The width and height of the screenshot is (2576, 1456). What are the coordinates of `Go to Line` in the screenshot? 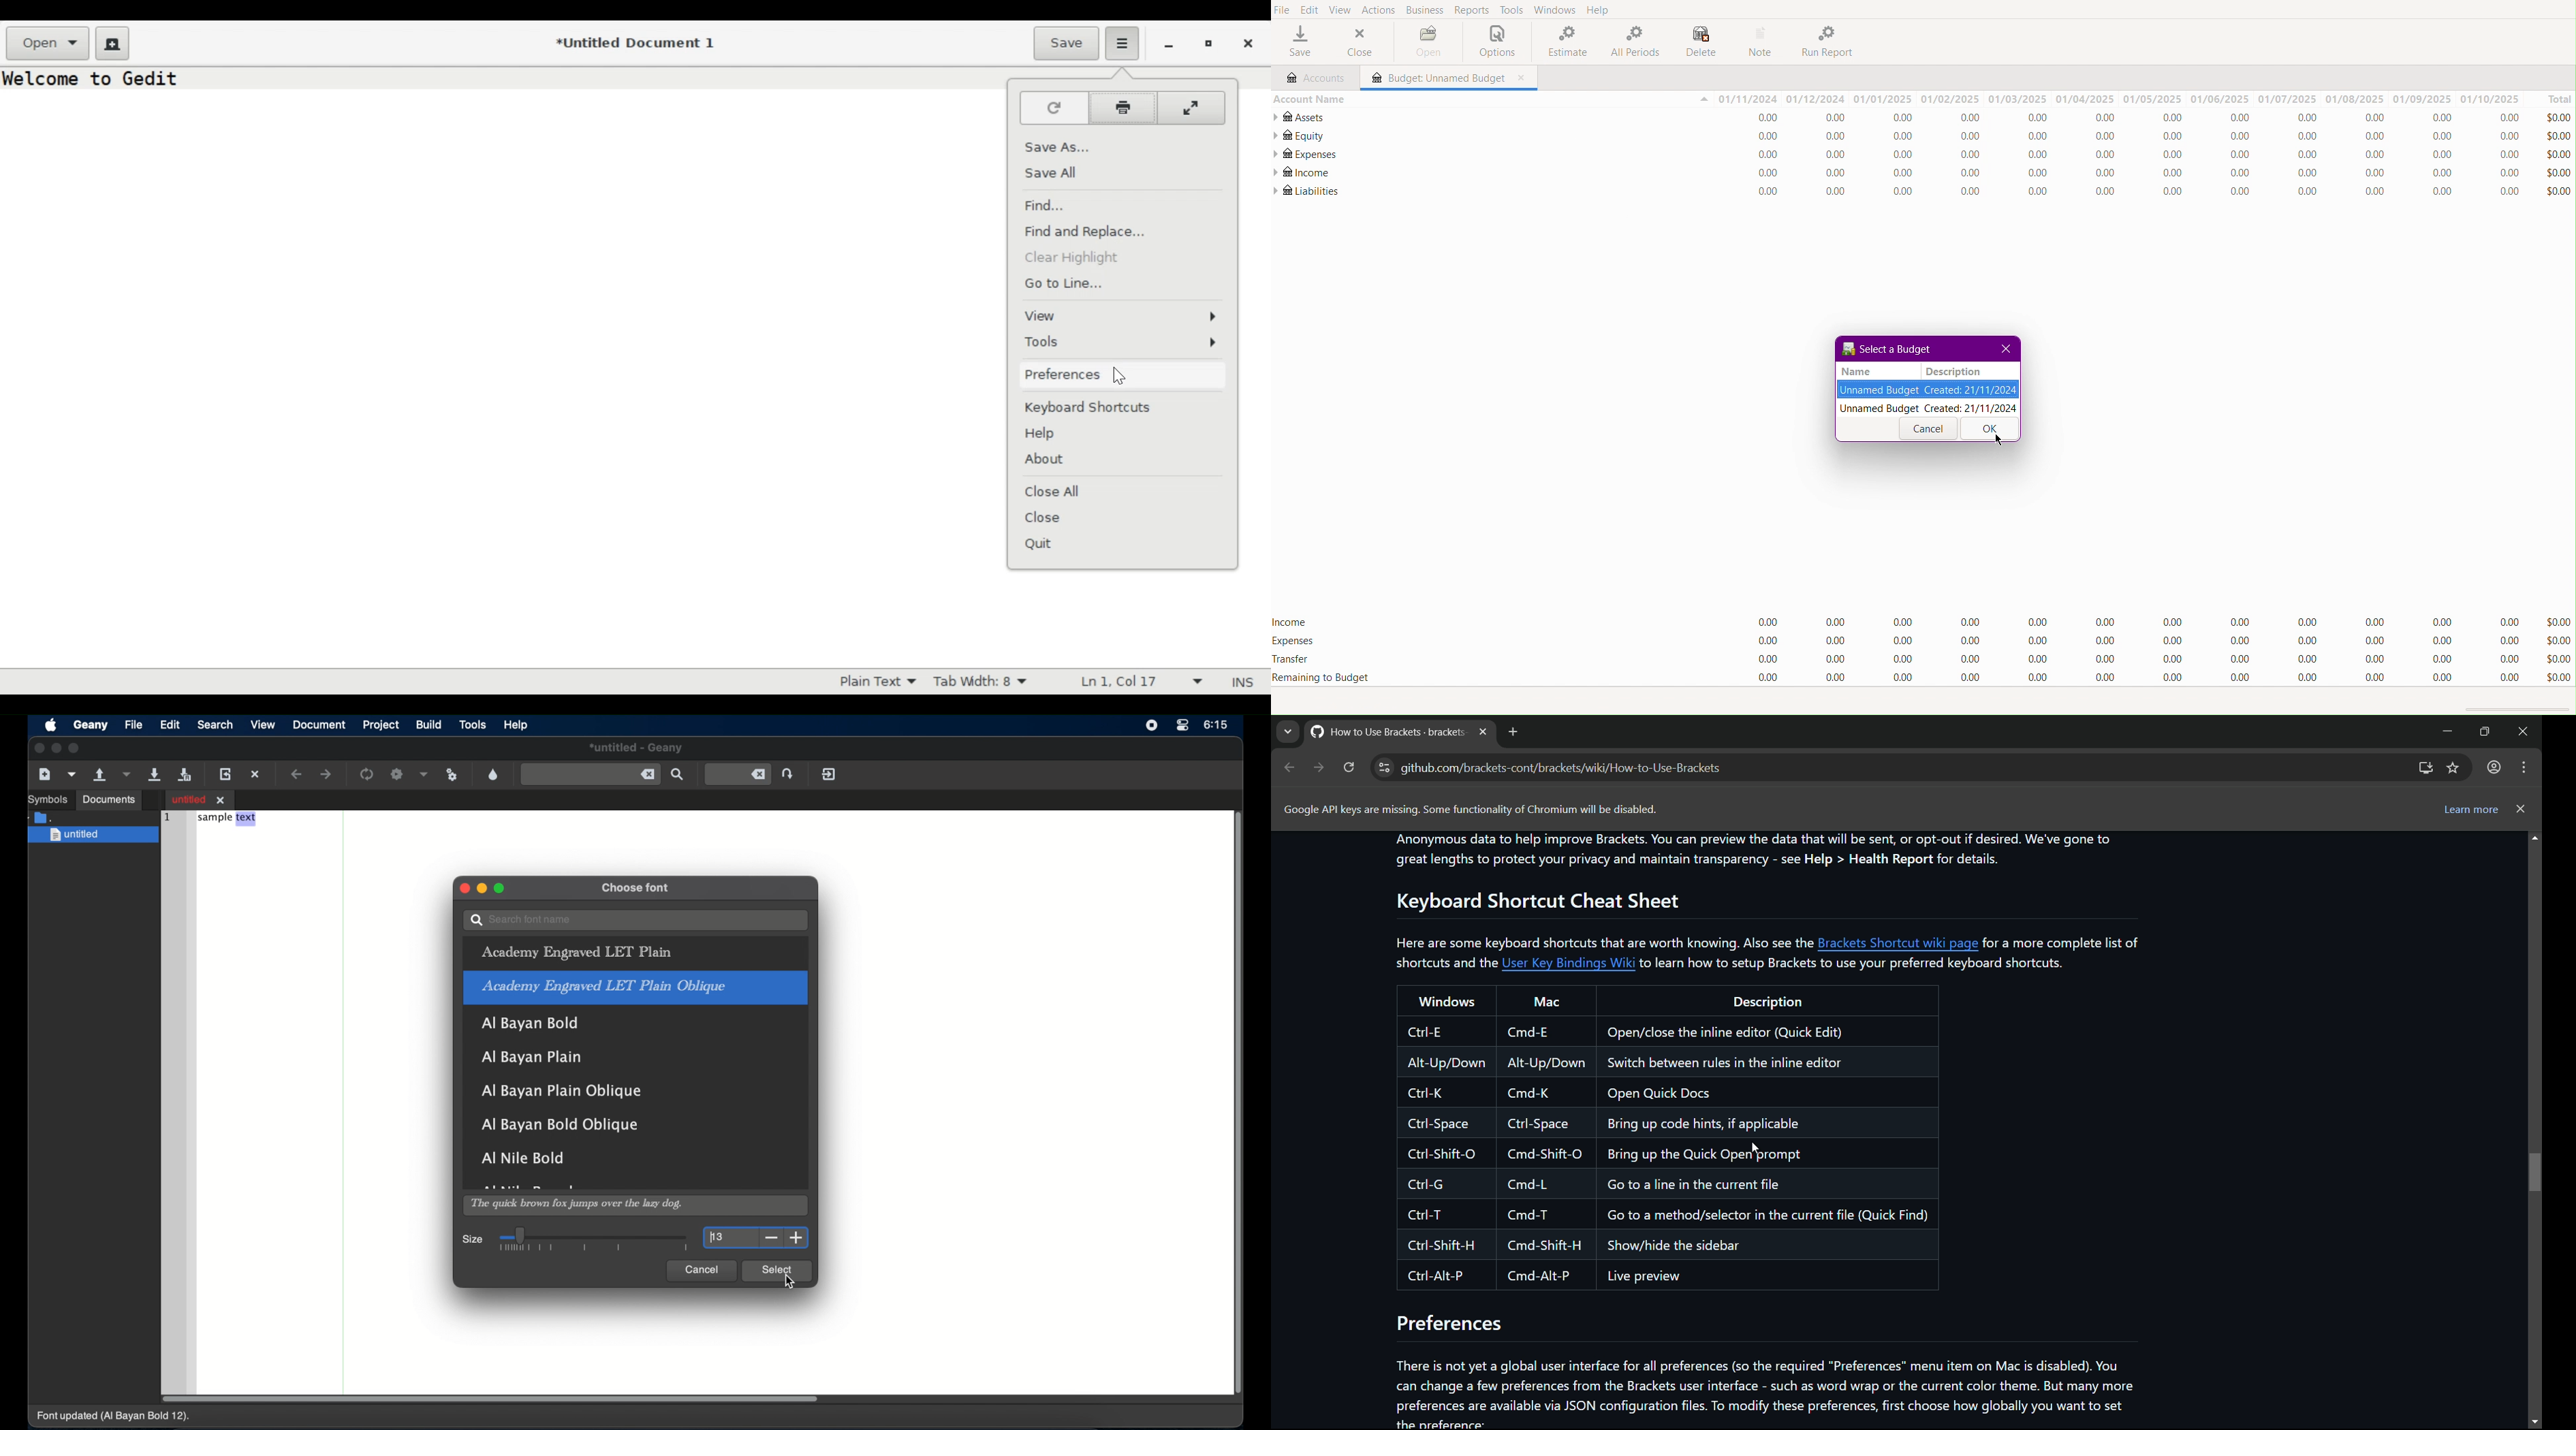 It's located at (1065, 283).